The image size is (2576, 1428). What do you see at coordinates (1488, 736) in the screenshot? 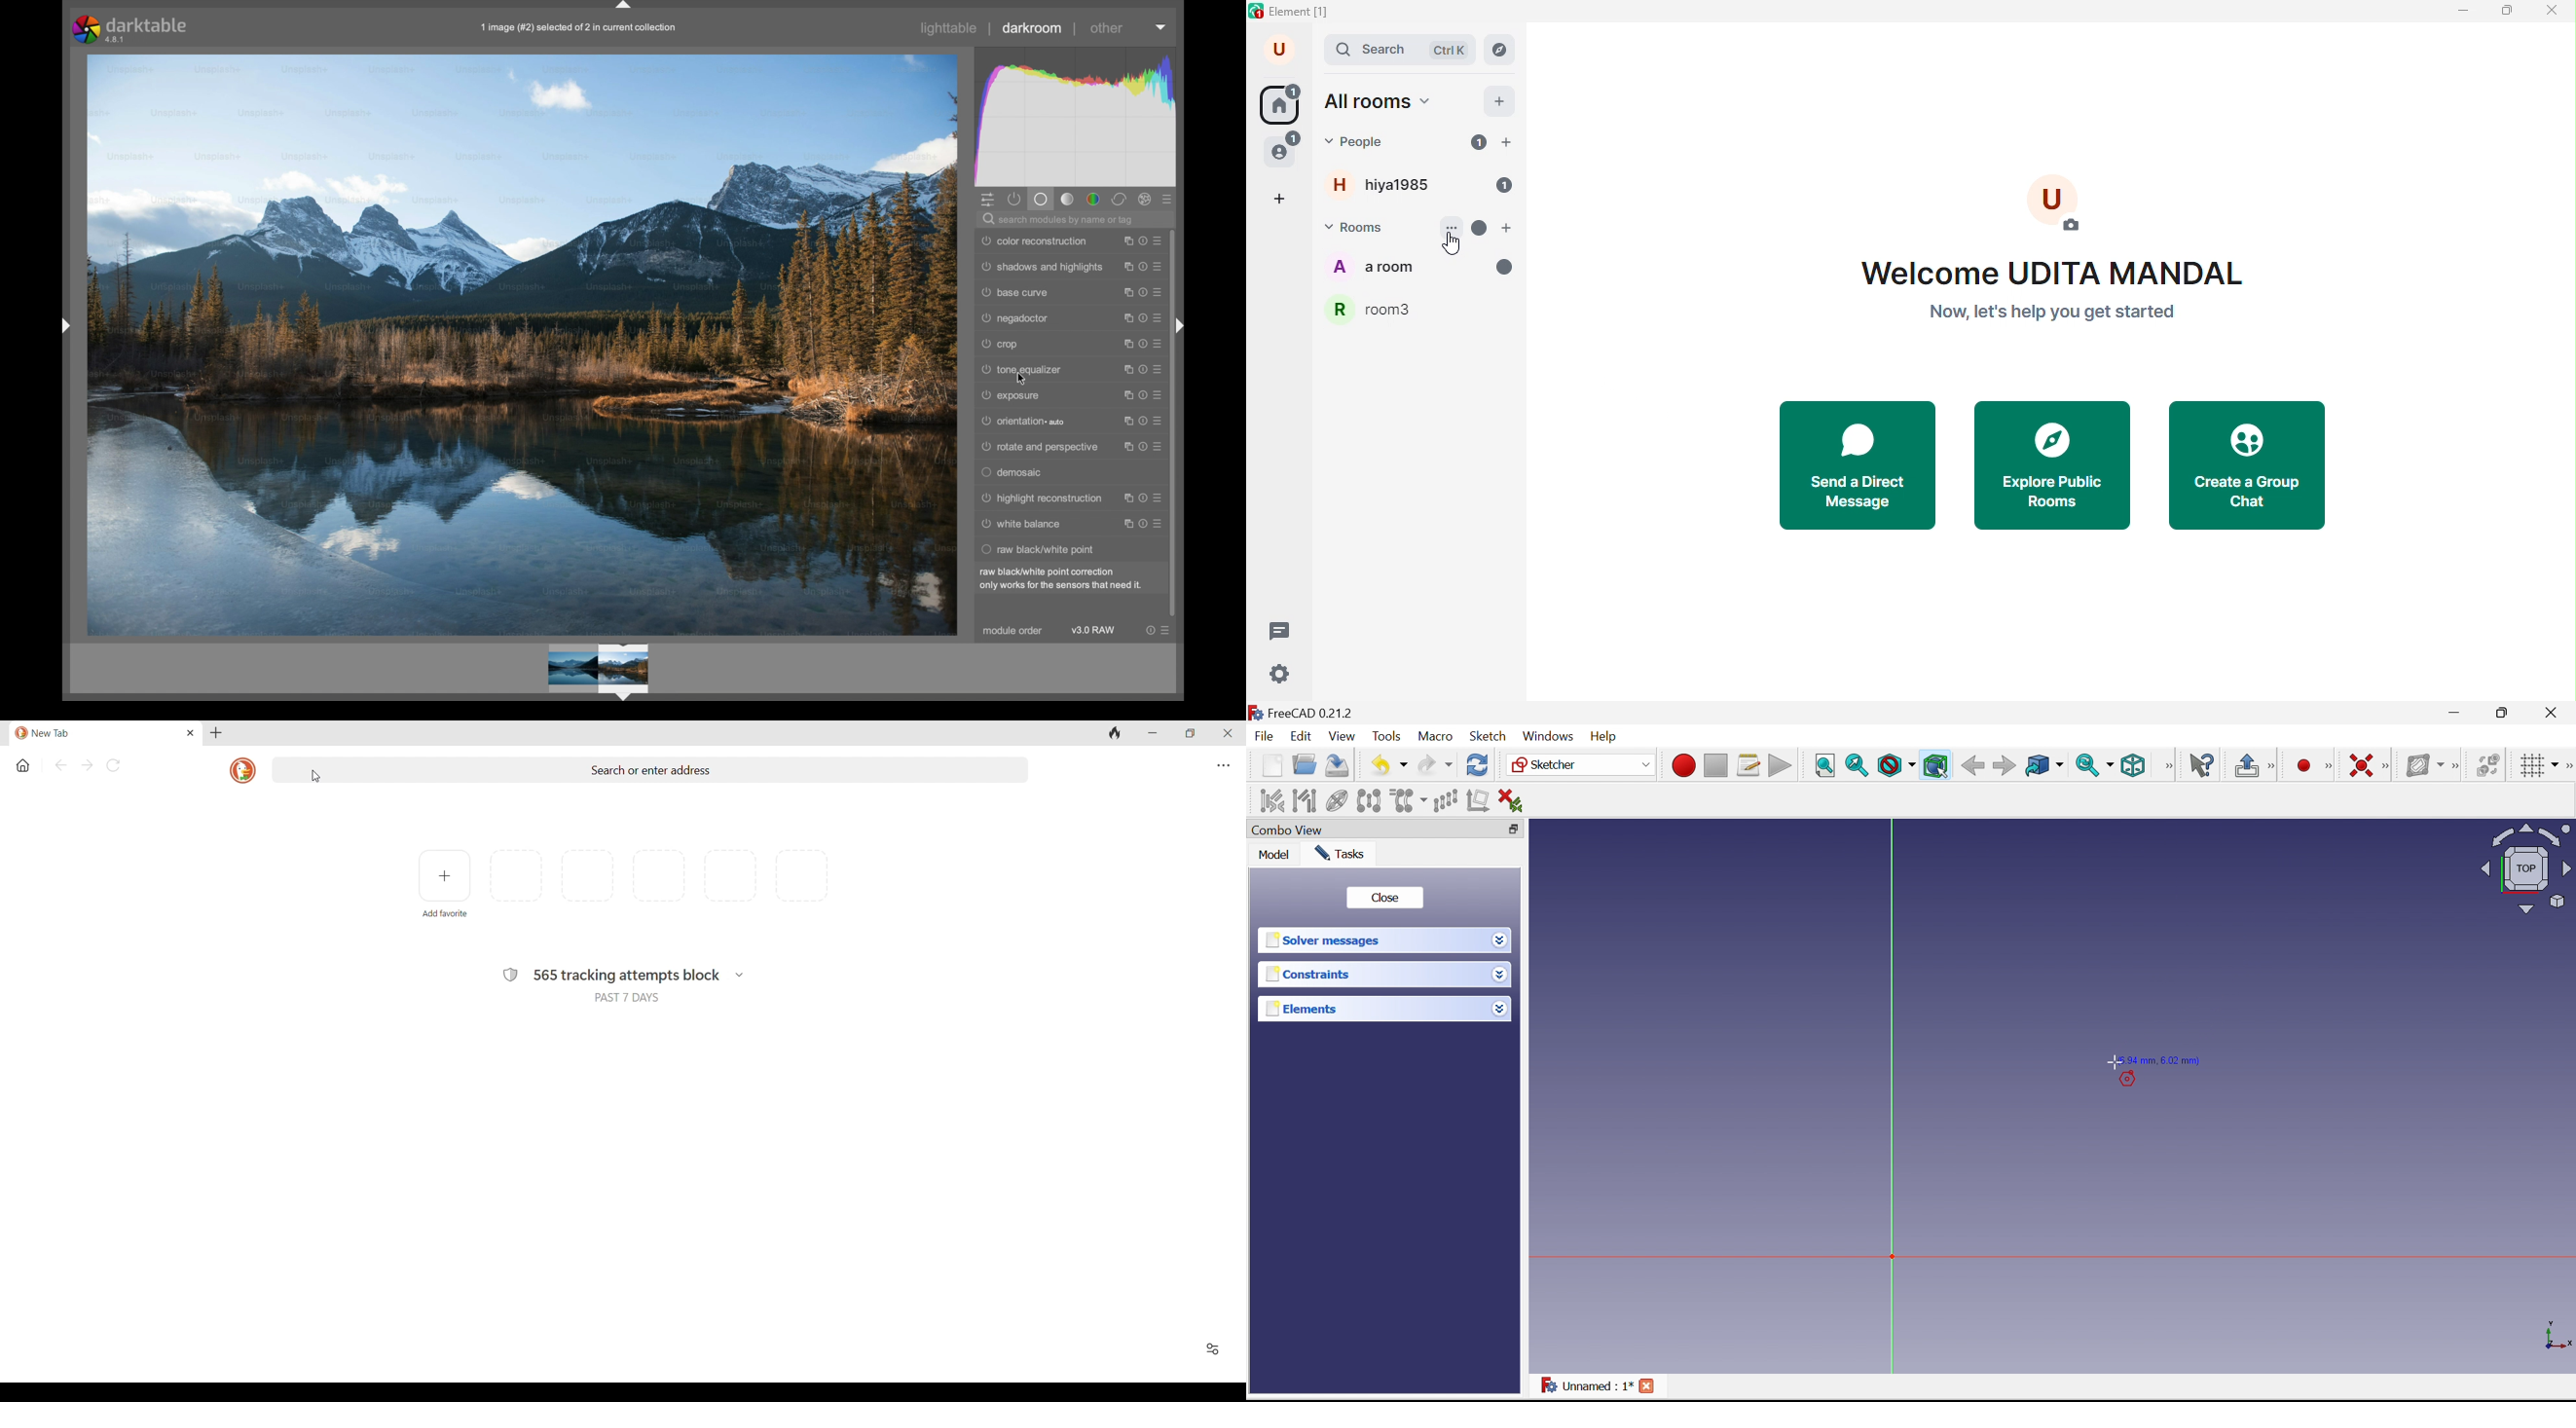
I see `Sketch` at bounding box center [1488, 736].